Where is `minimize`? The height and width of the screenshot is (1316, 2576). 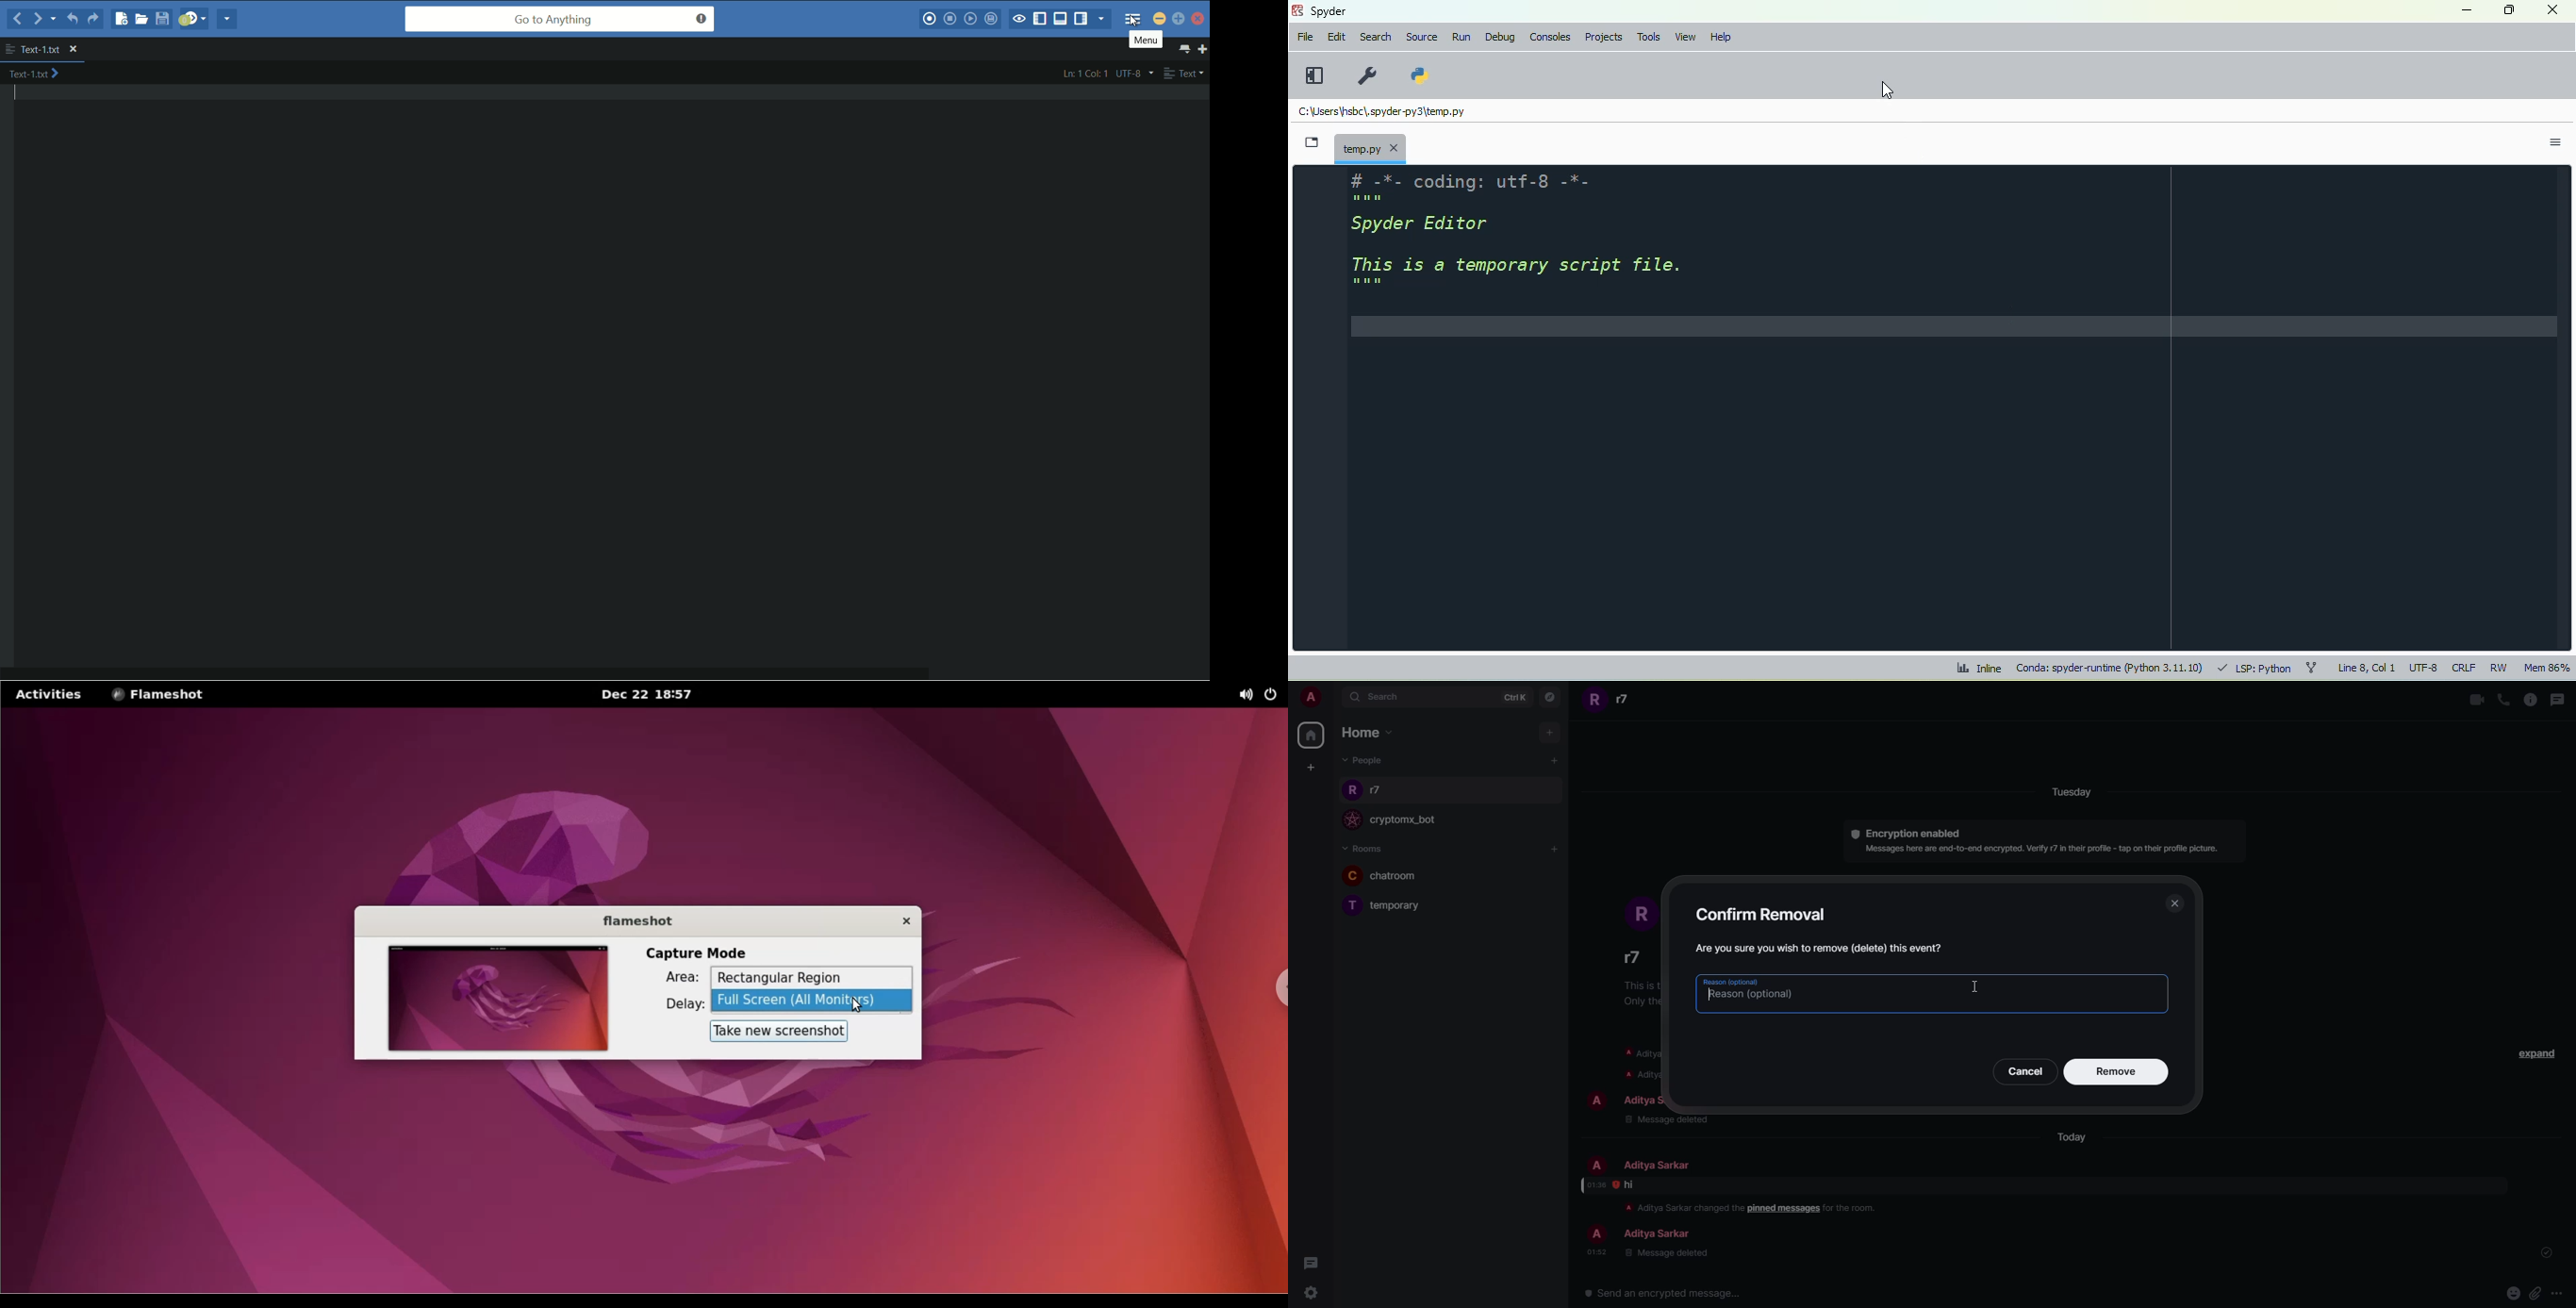 minimize is located at coordinates (1160, 20).